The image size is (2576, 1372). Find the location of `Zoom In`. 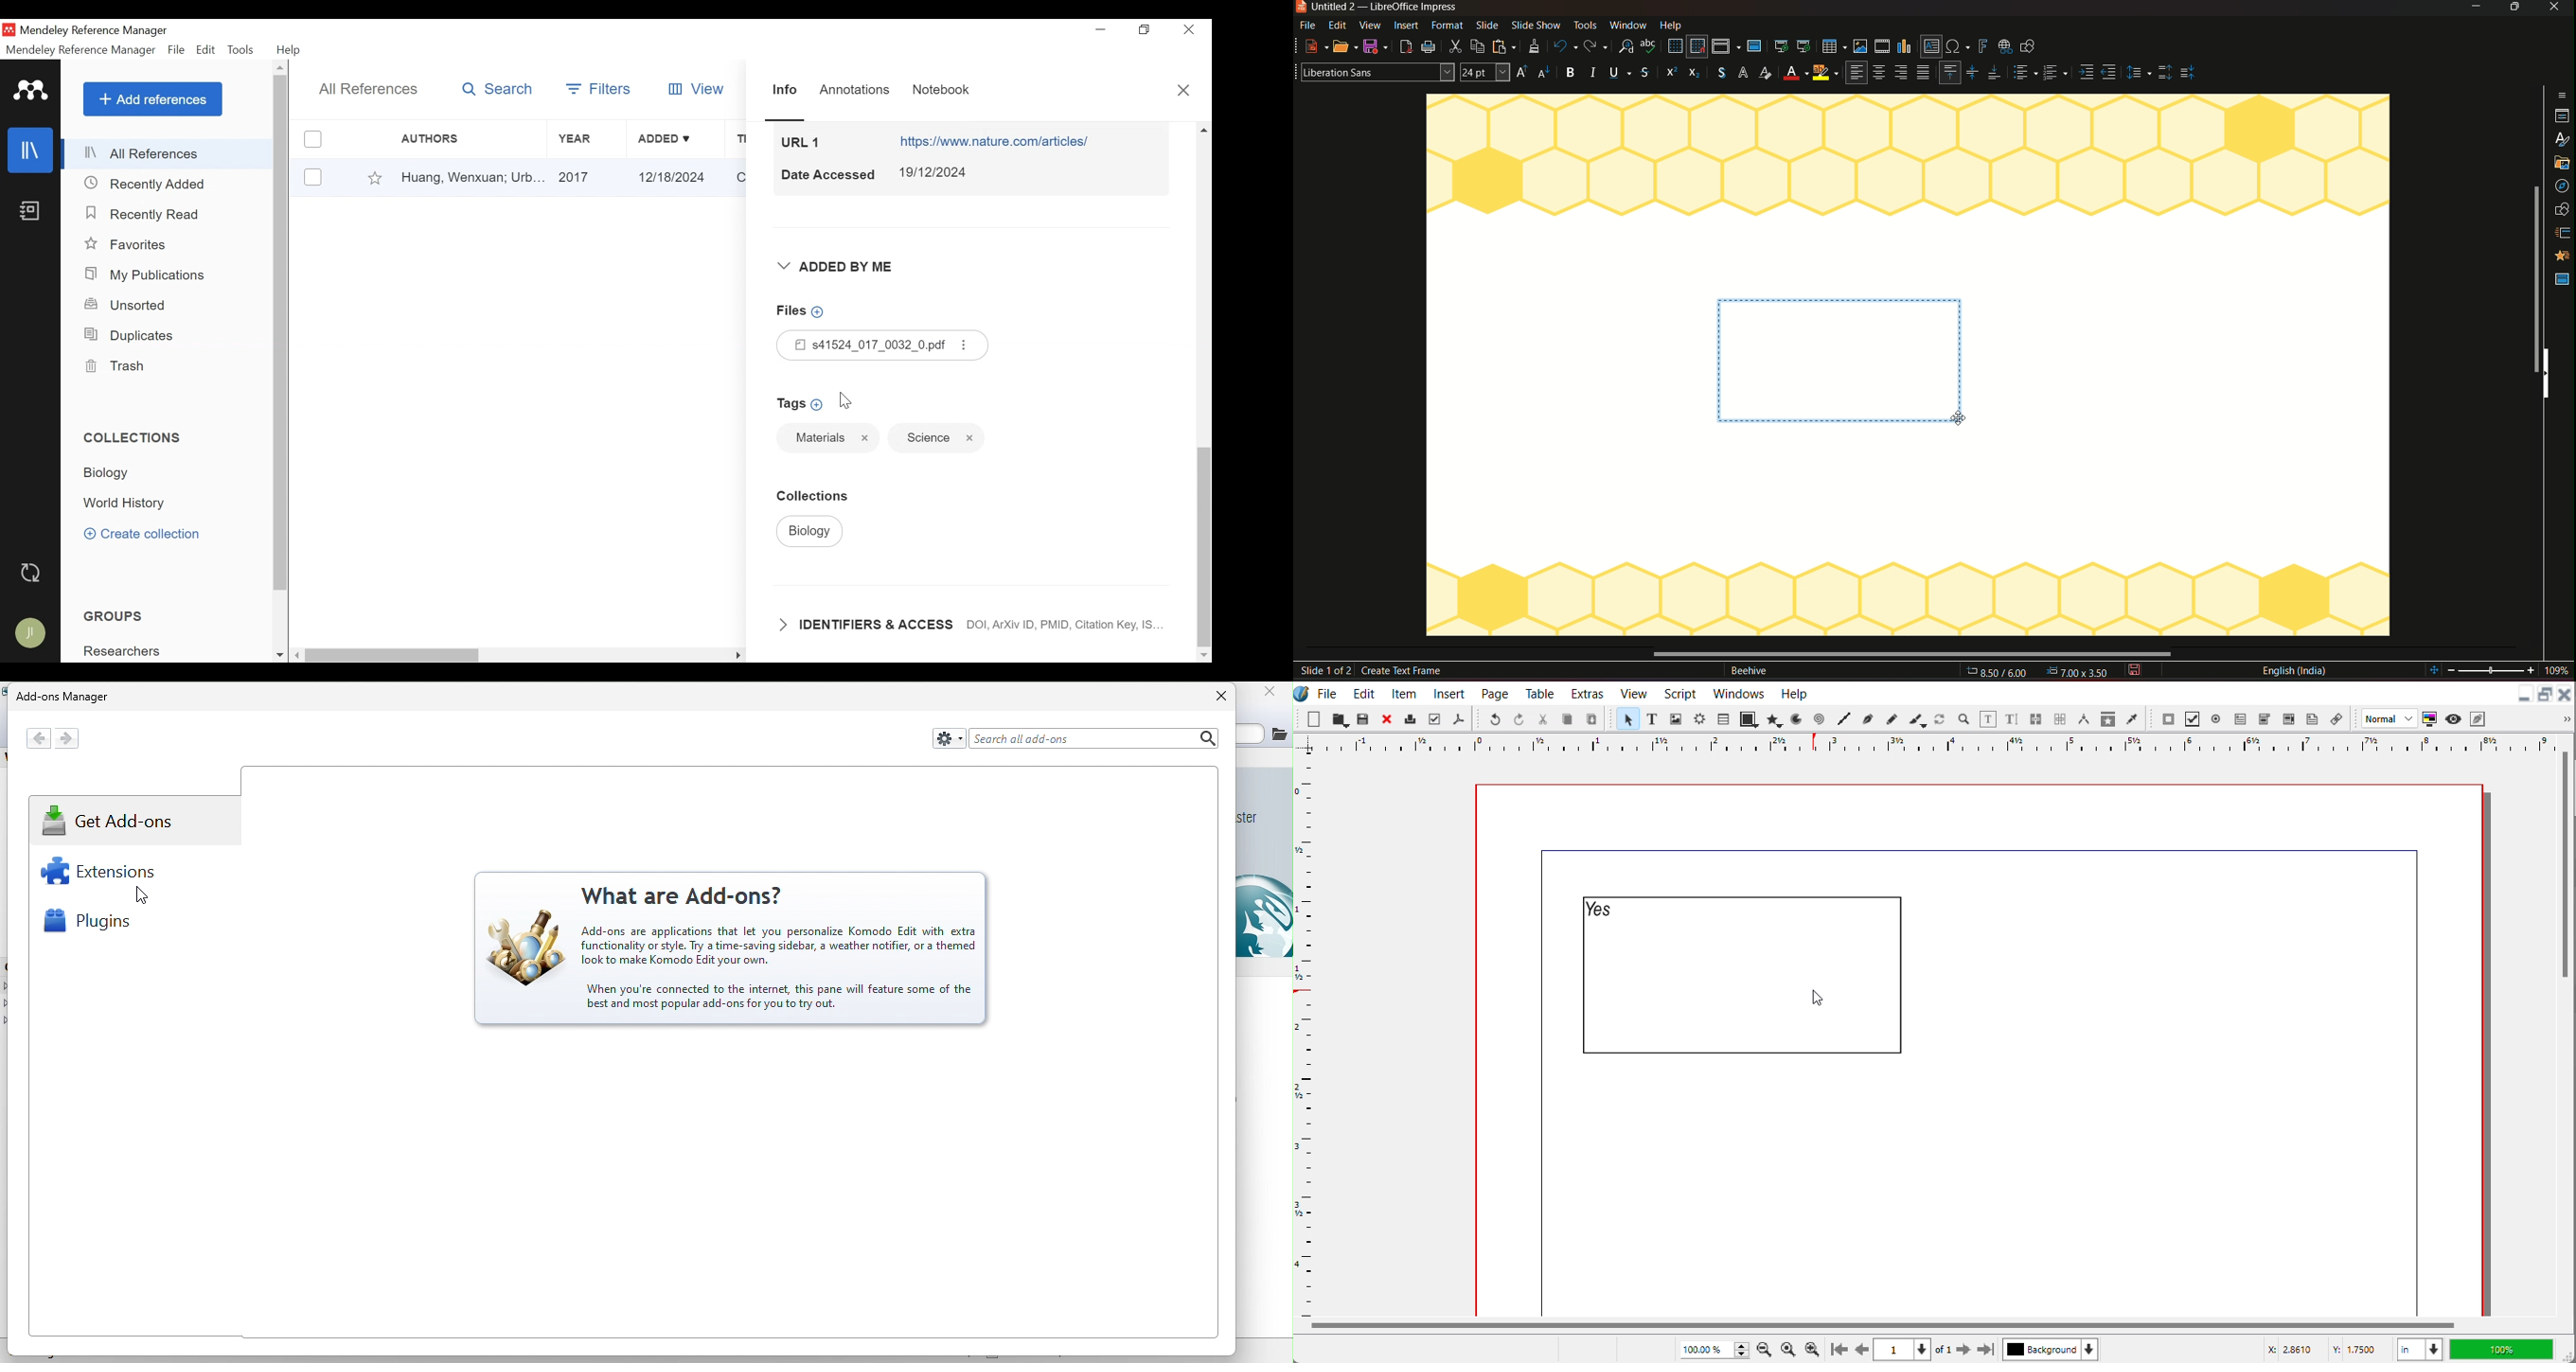

Zoom In is located at coordinates (1813, 1349).